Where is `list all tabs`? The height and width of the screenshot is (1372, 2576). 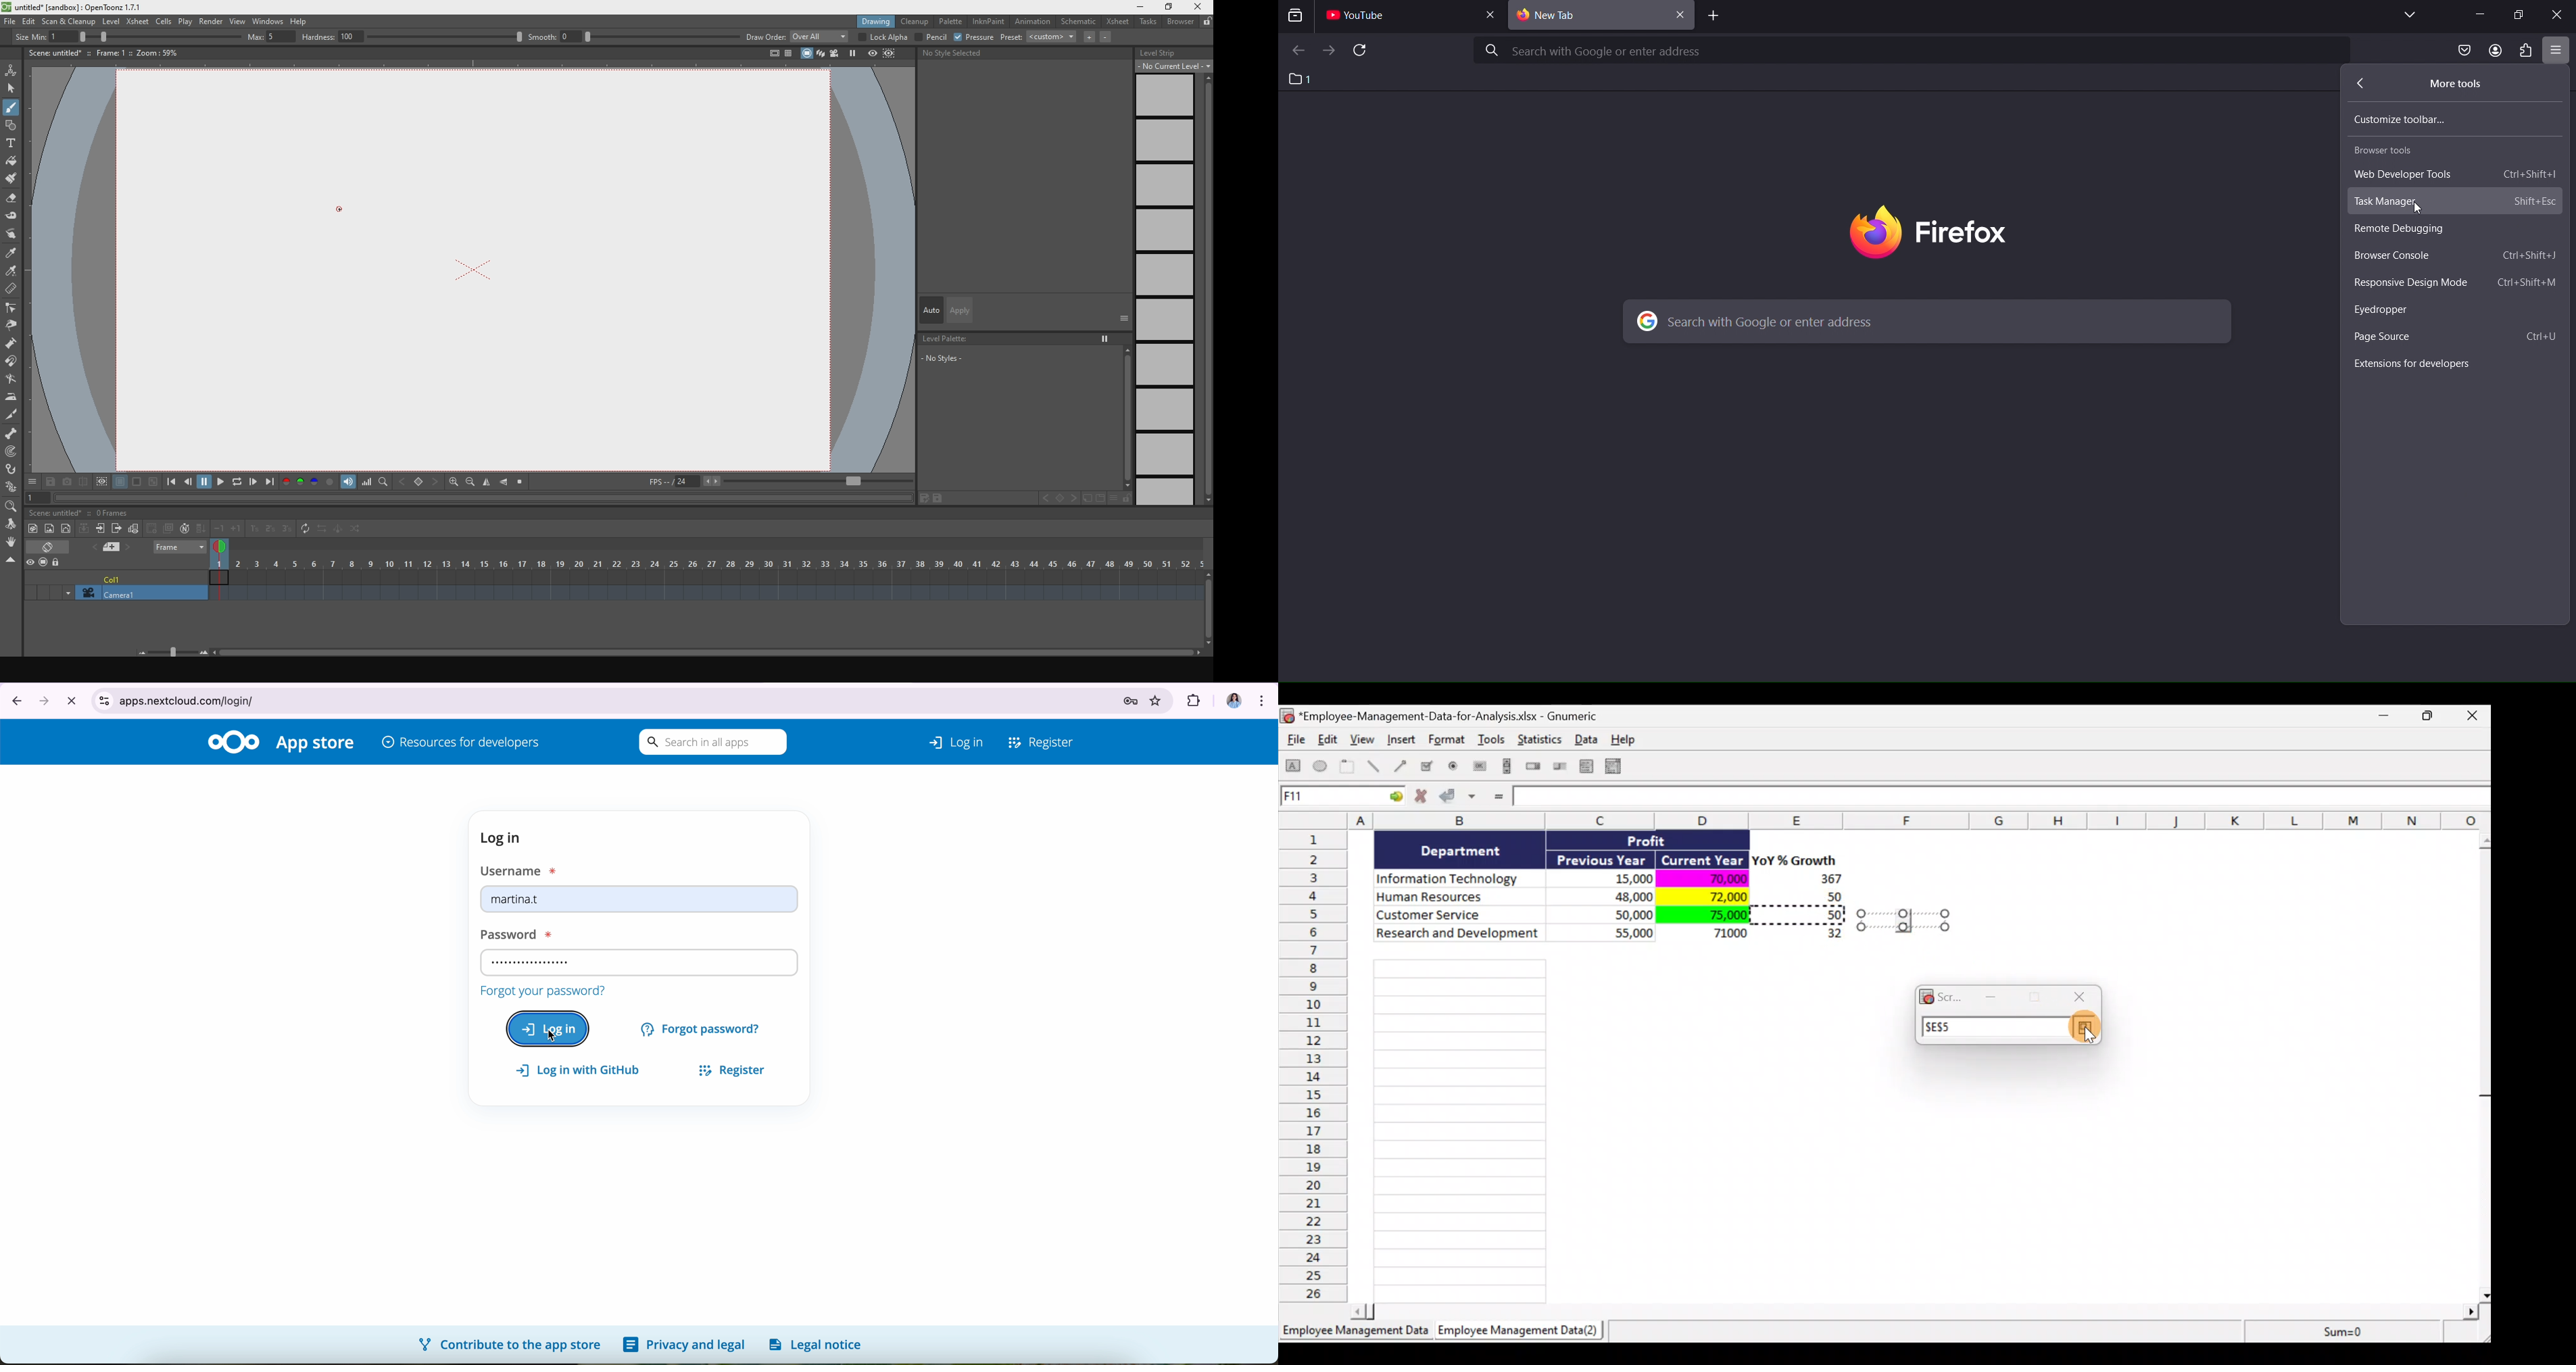
list all tabs is located at coordinates (2408, 15).